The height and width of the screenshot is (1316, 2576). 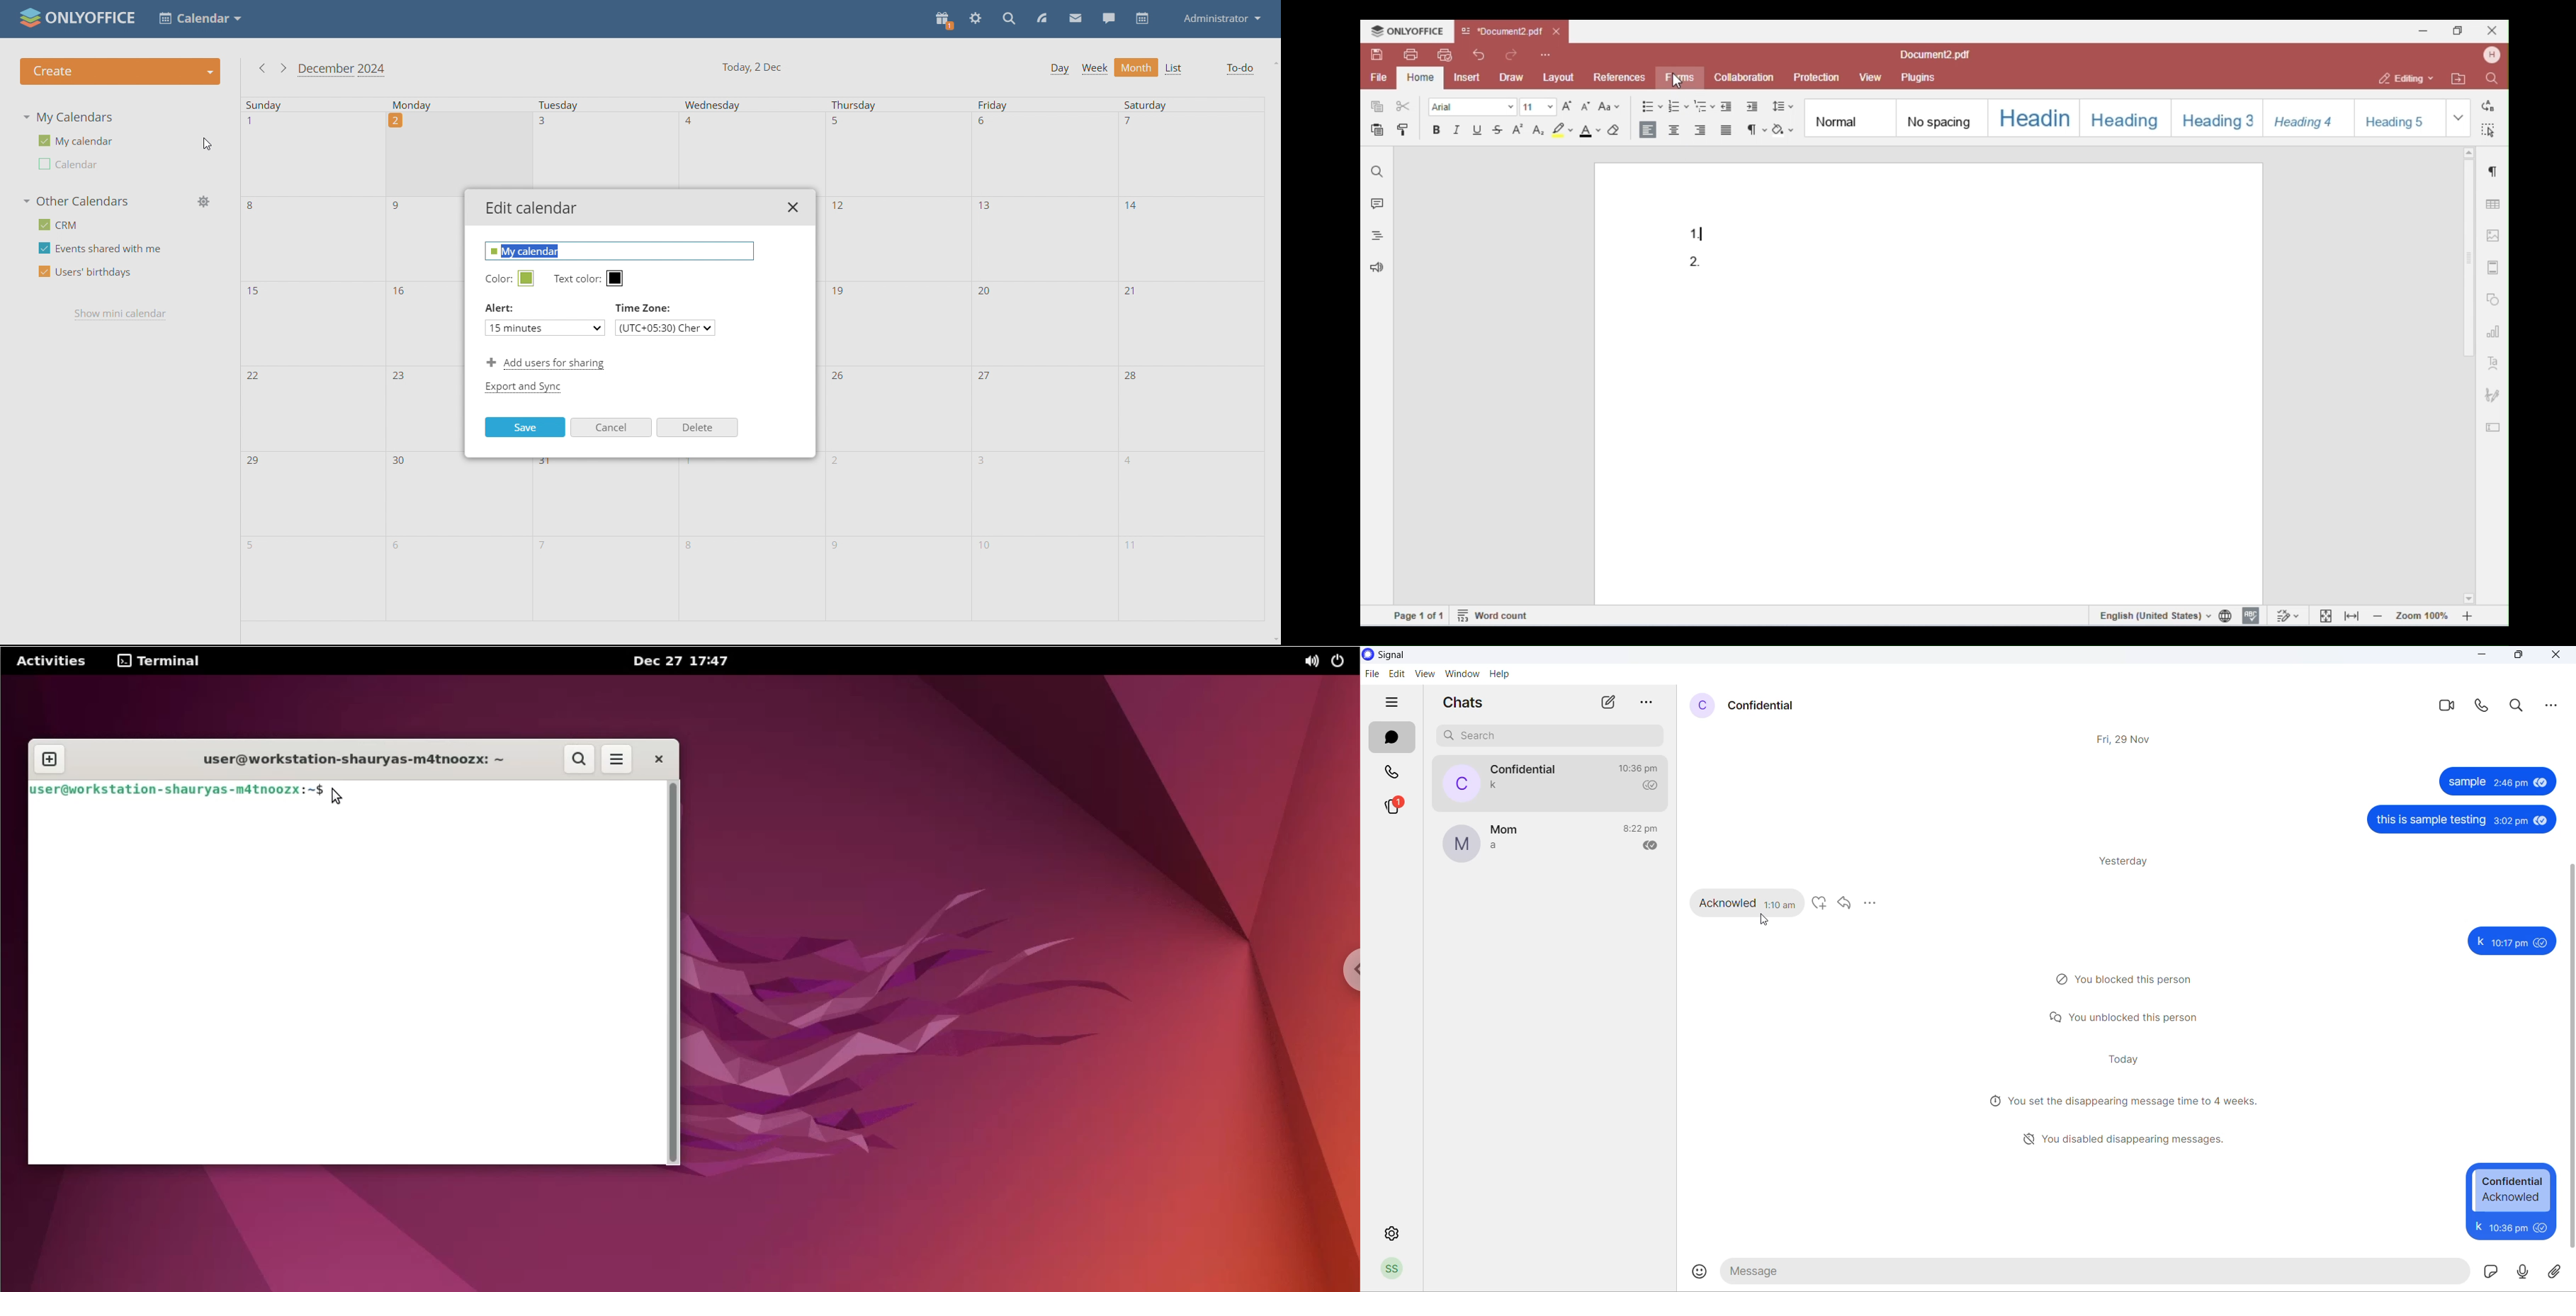 What do you see at coordinates (1845, 902) in the screenshot?
I see `reply` at bounding box center [1845, 902].